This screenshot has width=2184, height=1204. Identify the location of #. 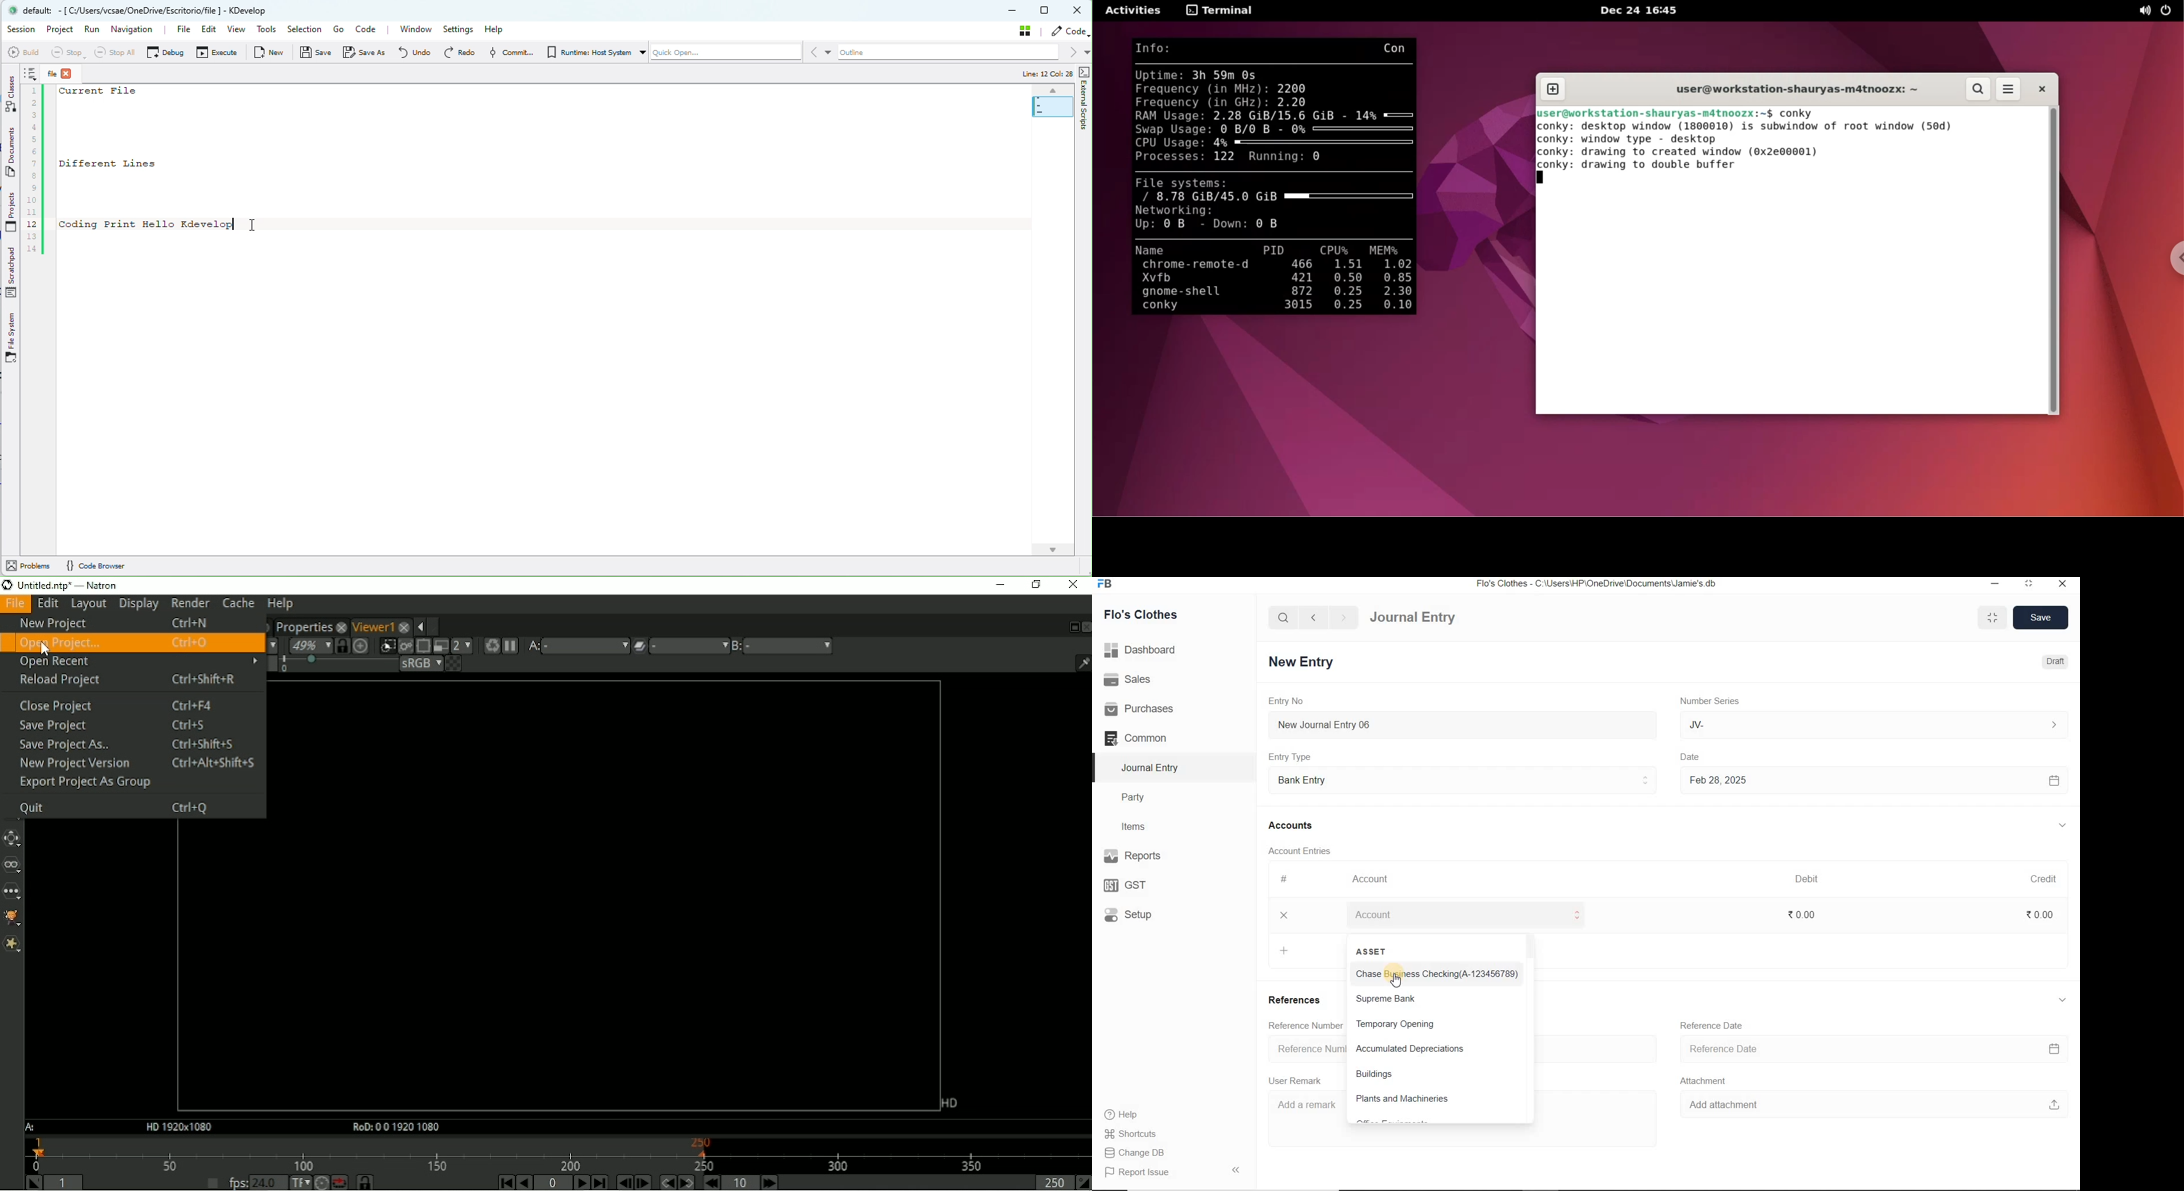
(1284, 879).